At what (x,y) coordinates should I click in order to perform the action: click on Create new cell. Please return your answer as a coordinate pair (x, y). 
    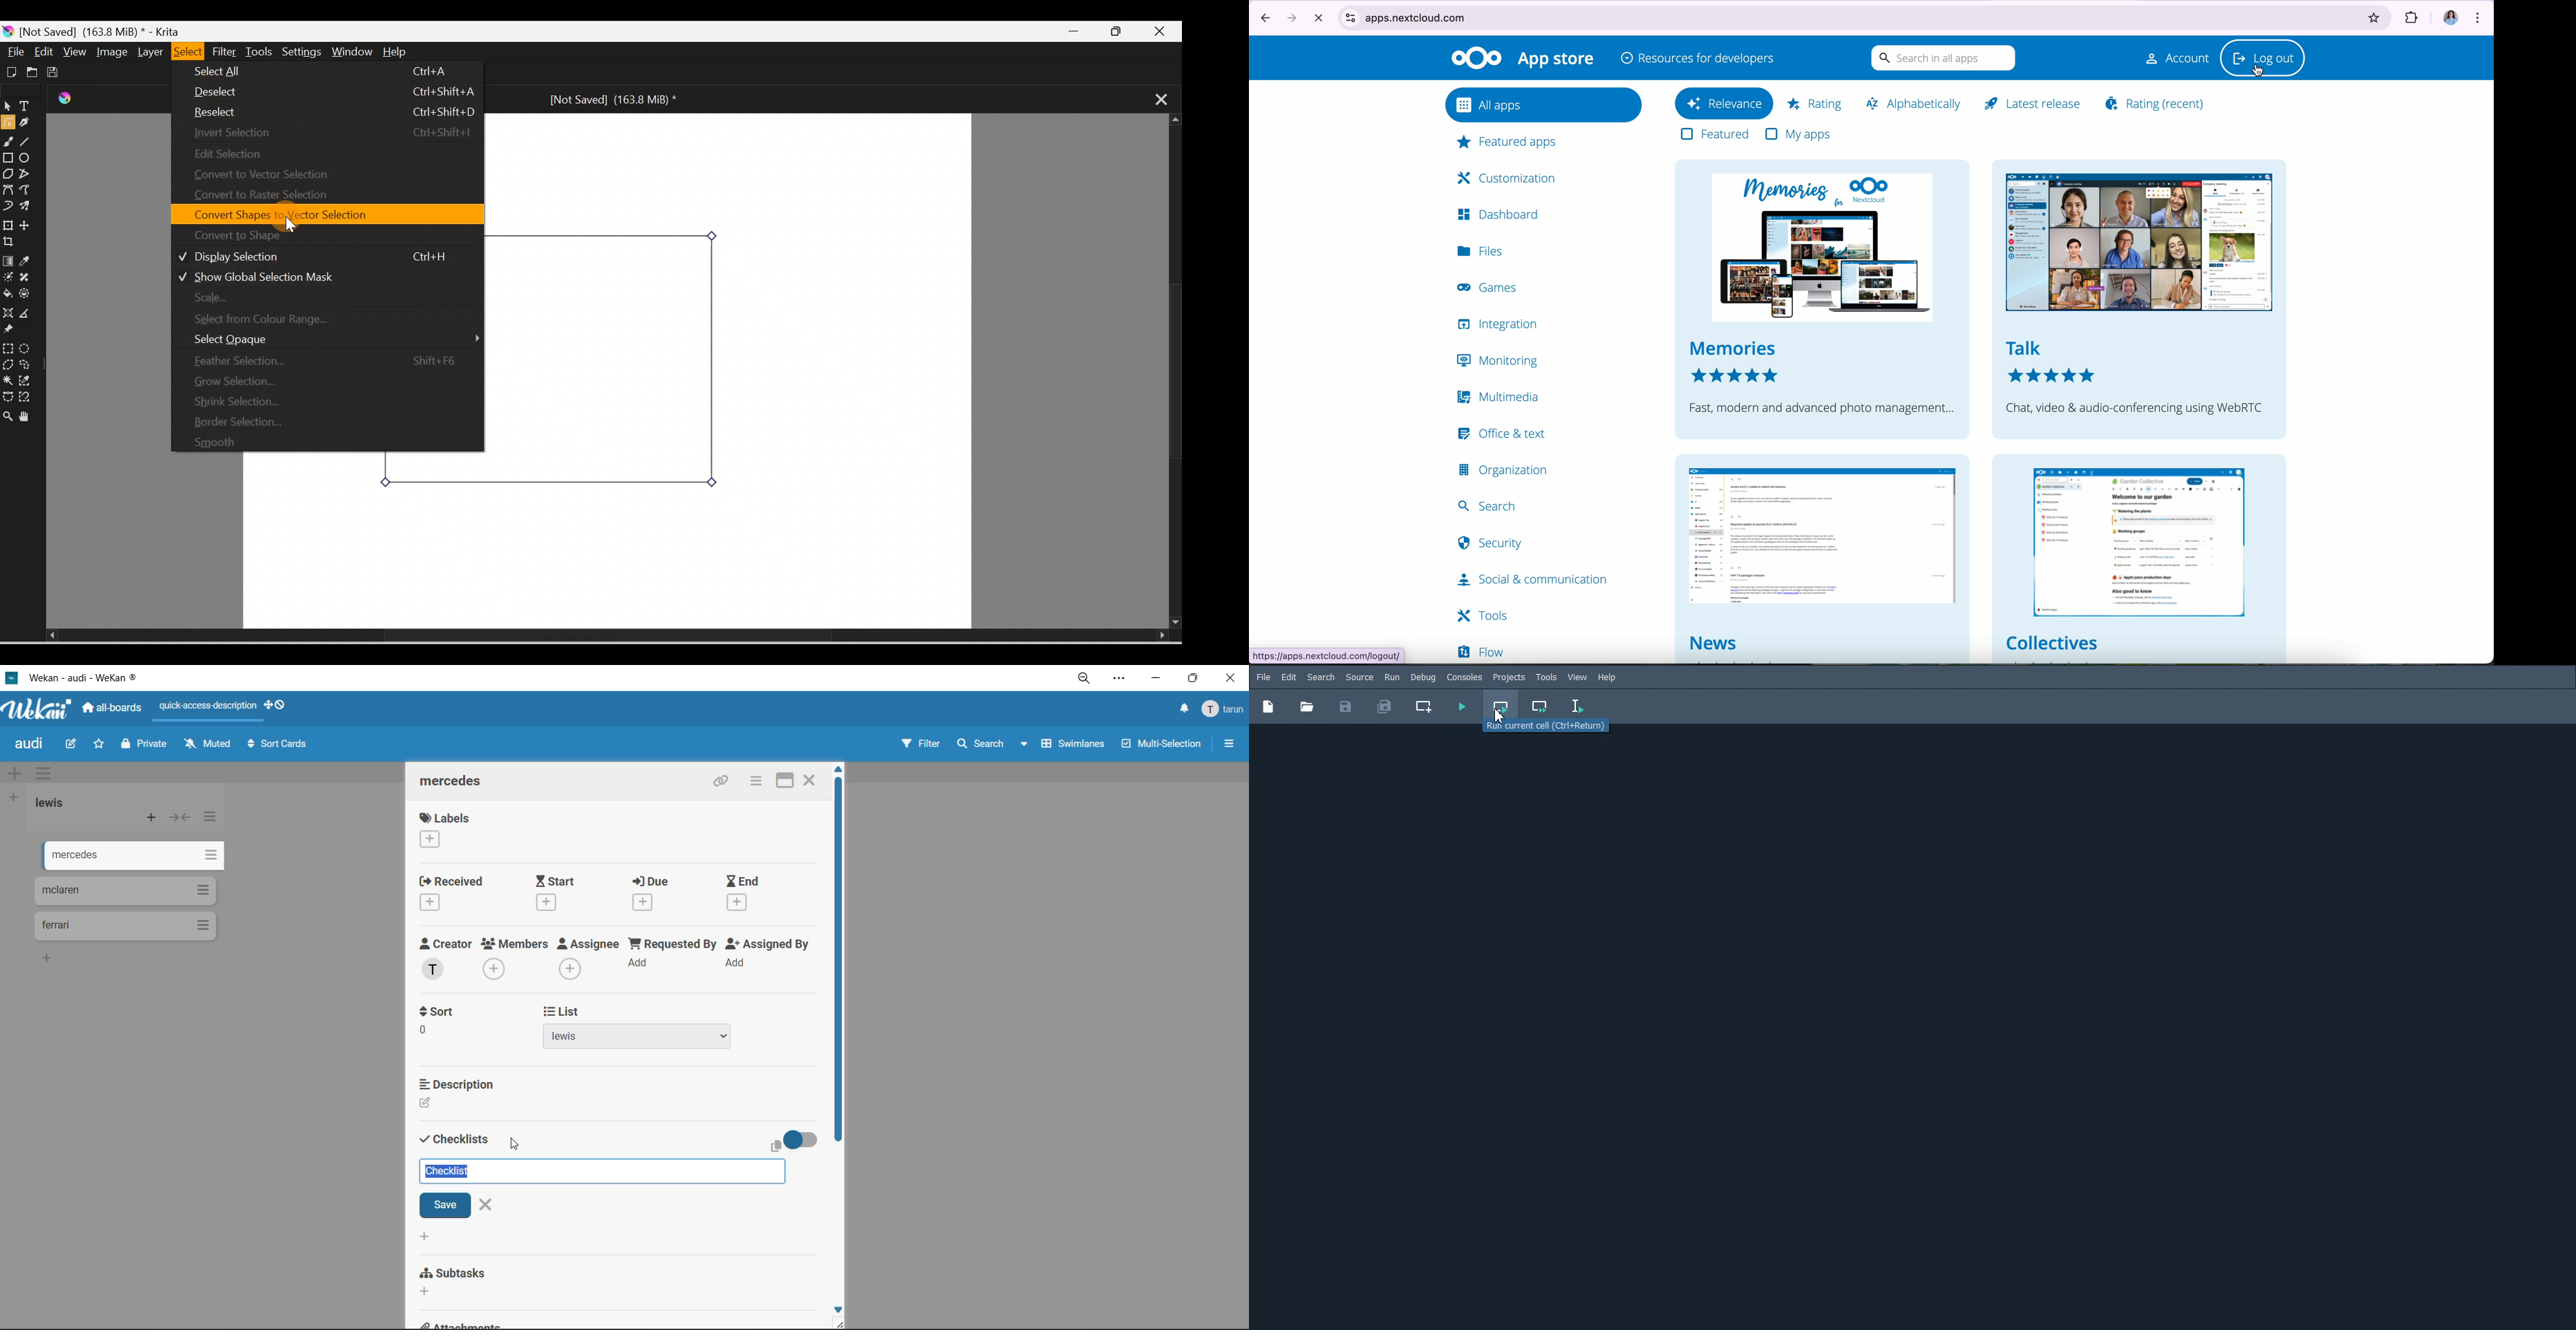
    Looking at the image, I should click on (1425, 706).